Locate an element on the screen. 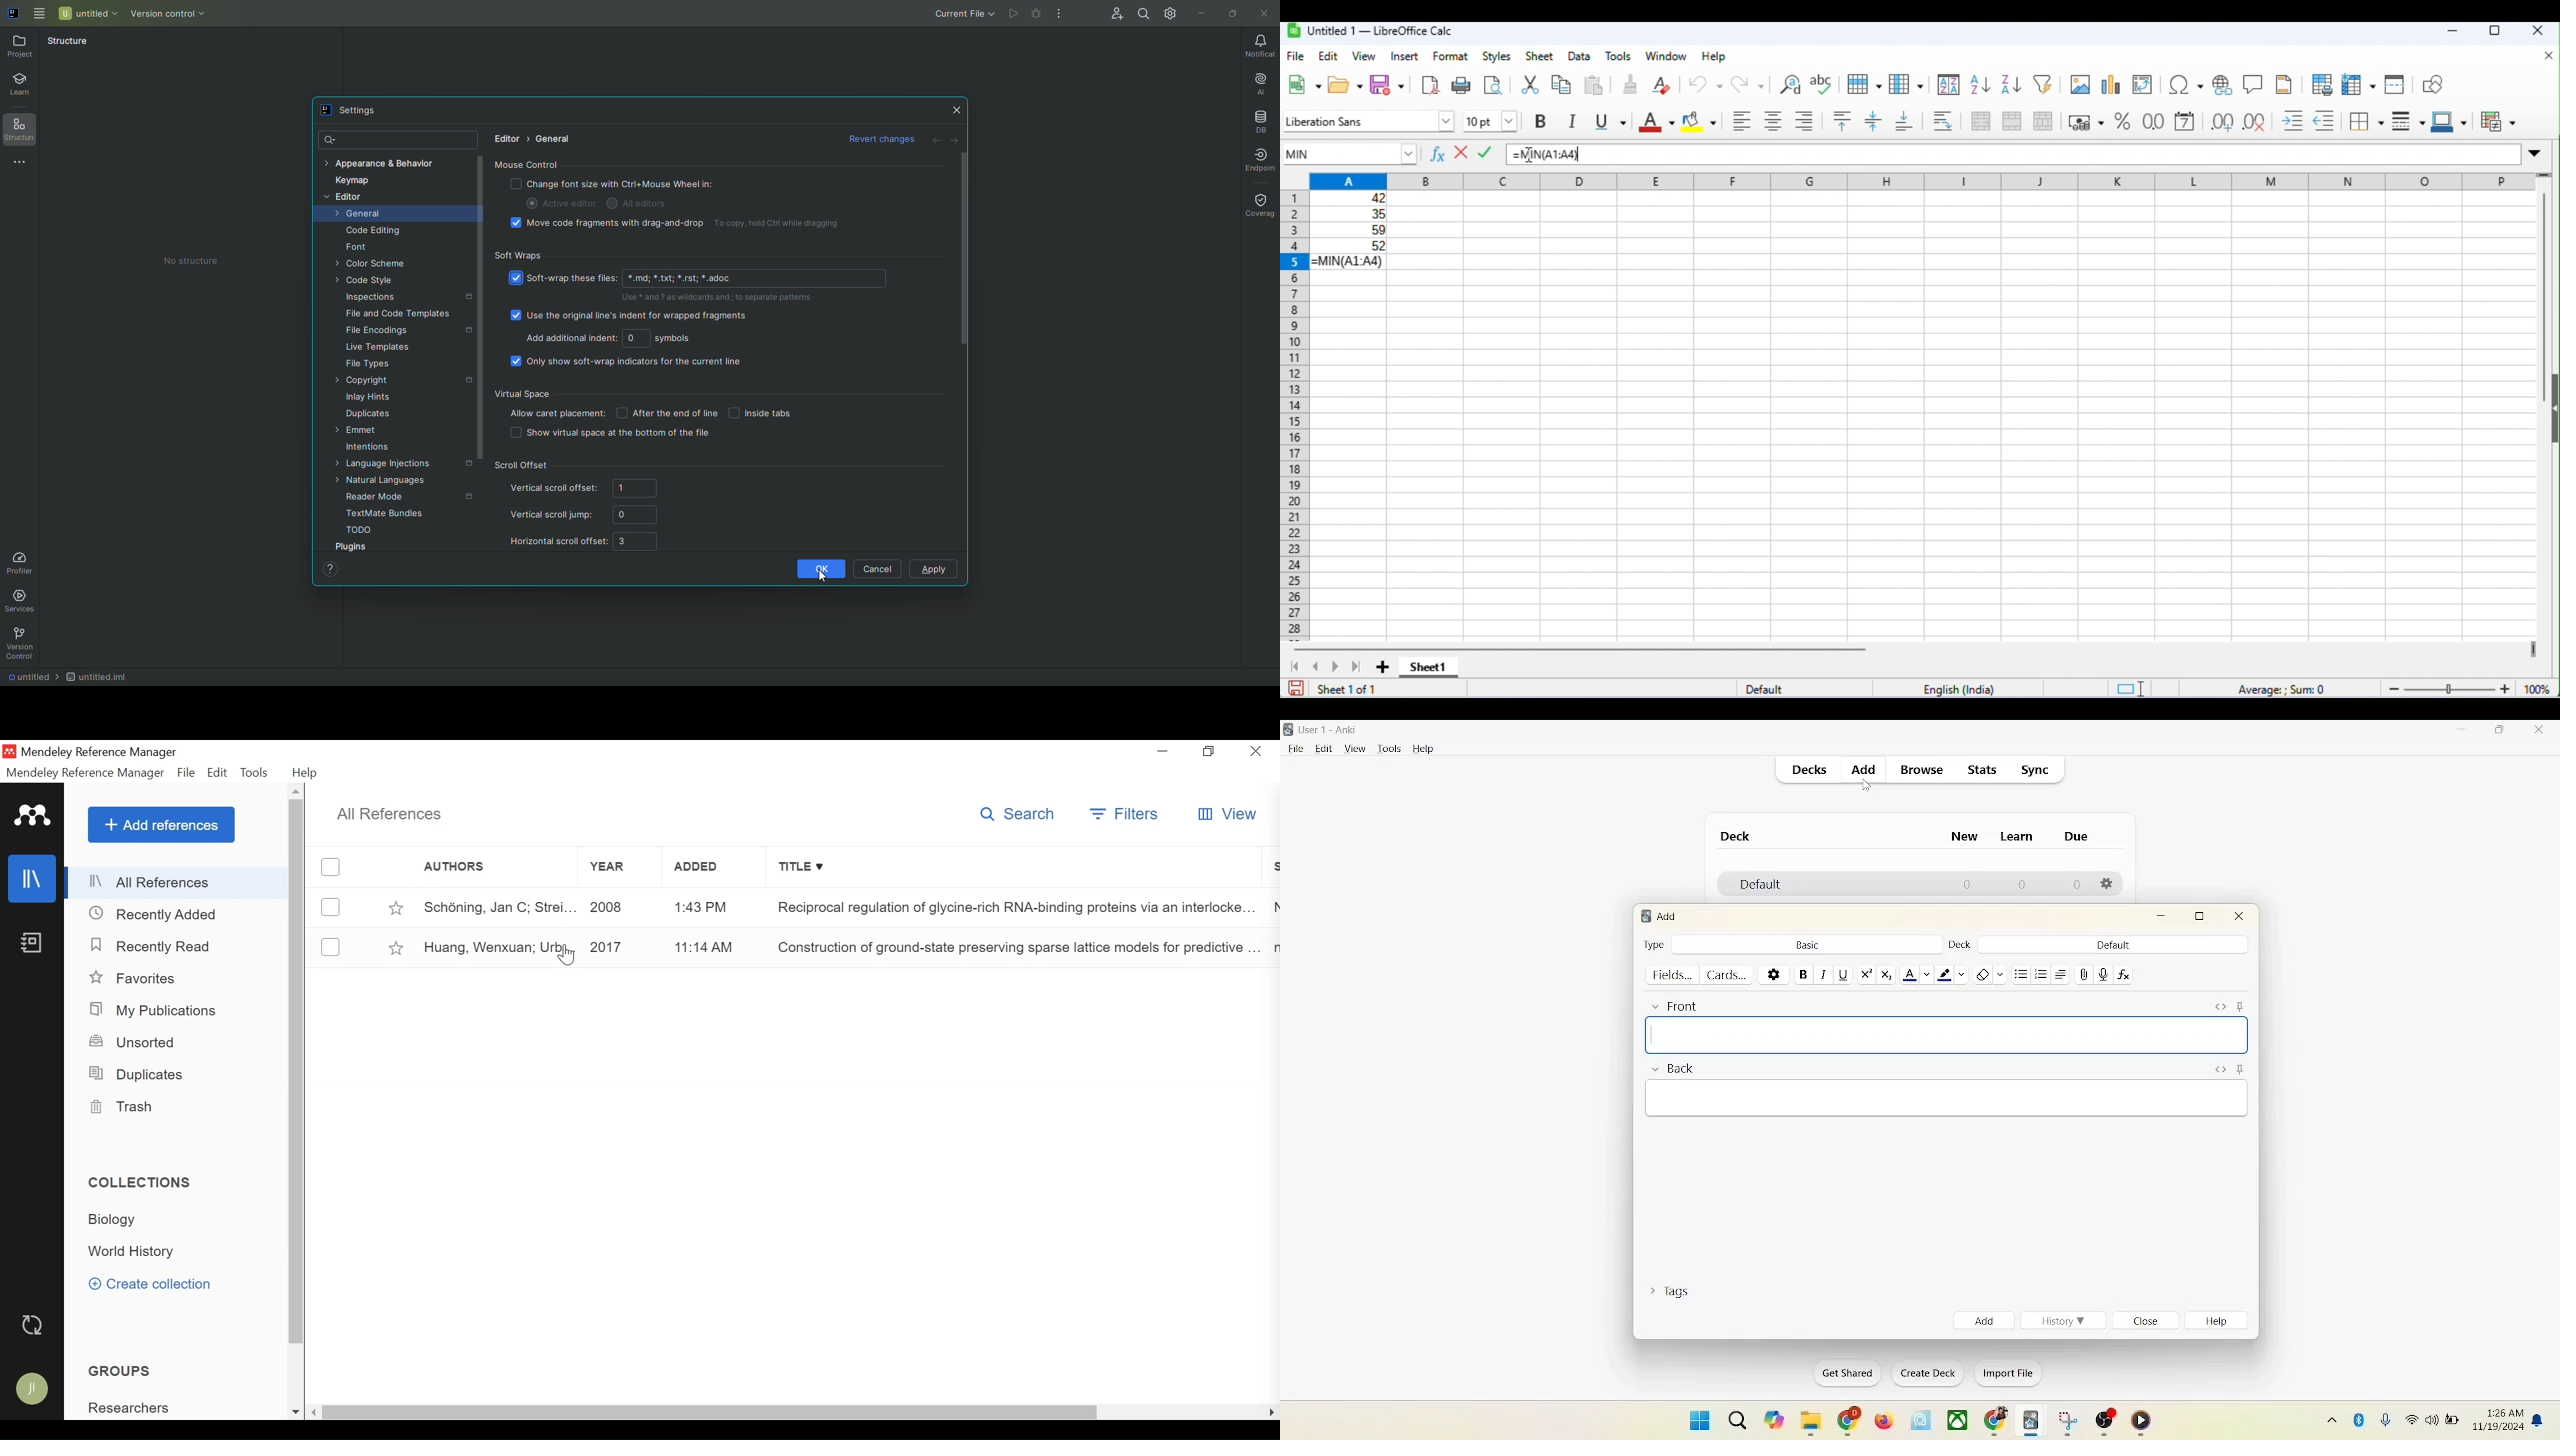 The image size is (2576, 1456). spelling is located at coordinates (1823, 85).